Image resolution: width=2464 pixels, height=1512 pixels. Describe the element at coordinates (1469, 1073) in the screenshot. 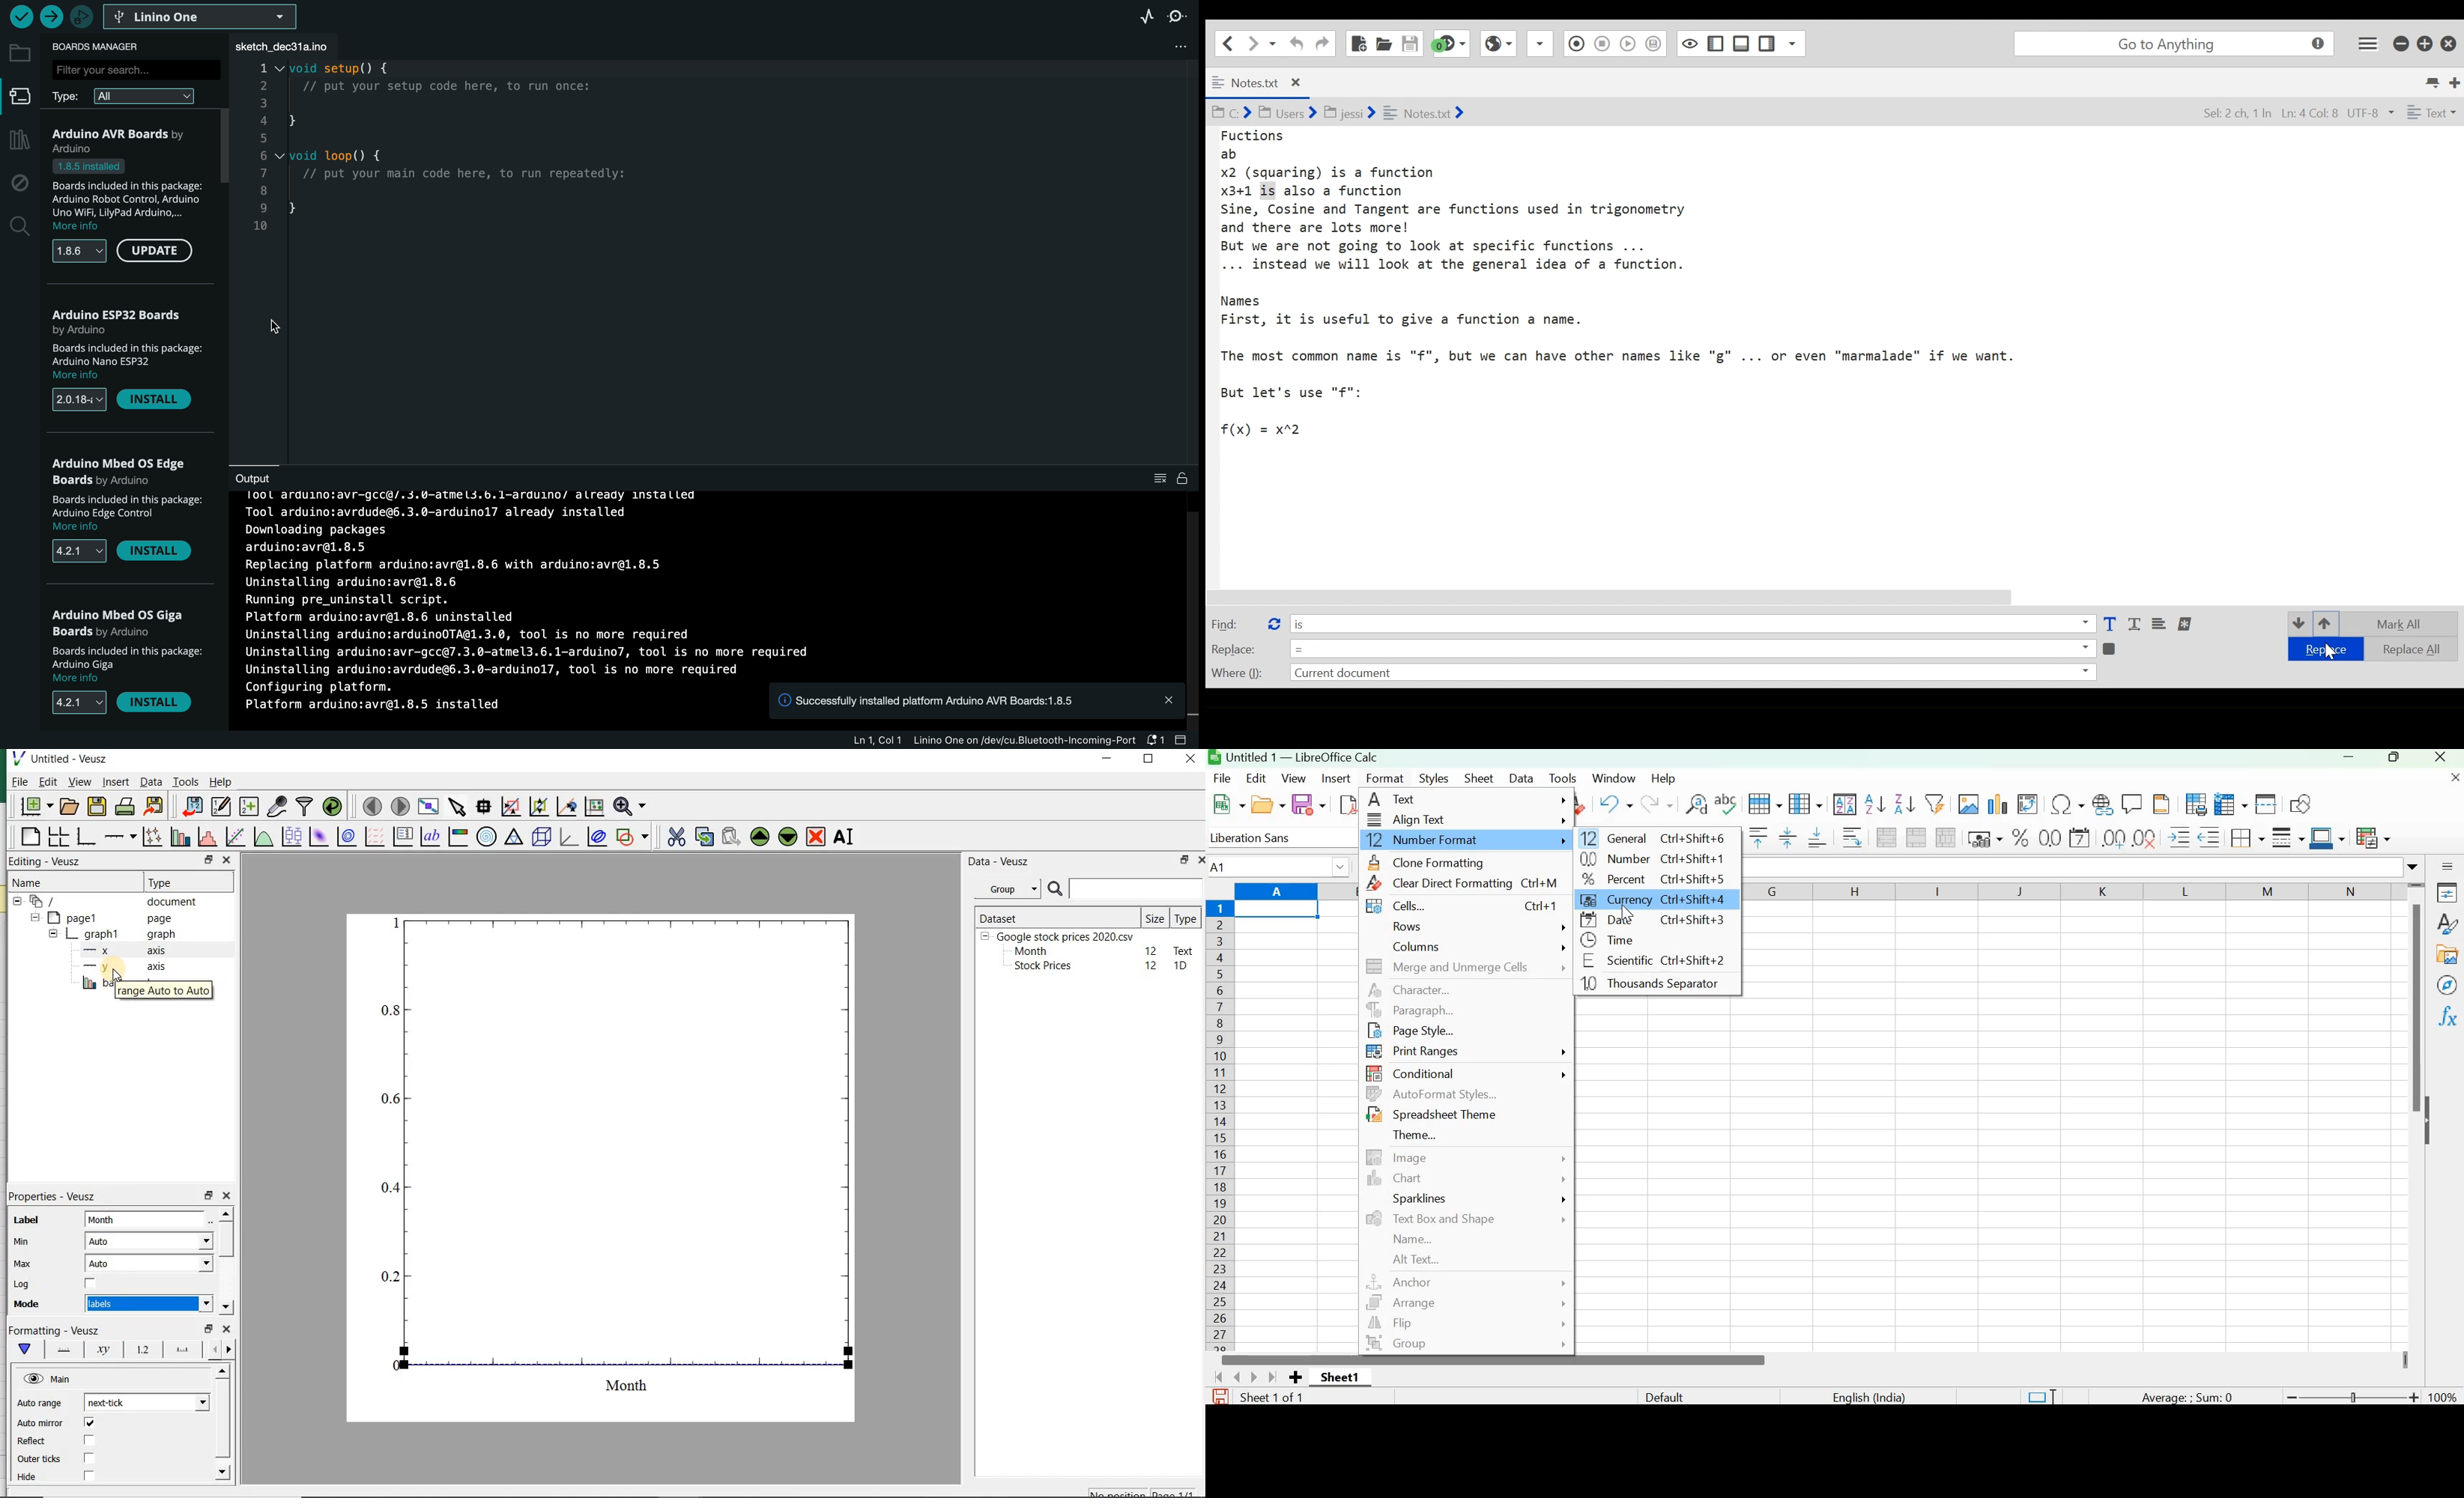

I see `Conditional` at that location.